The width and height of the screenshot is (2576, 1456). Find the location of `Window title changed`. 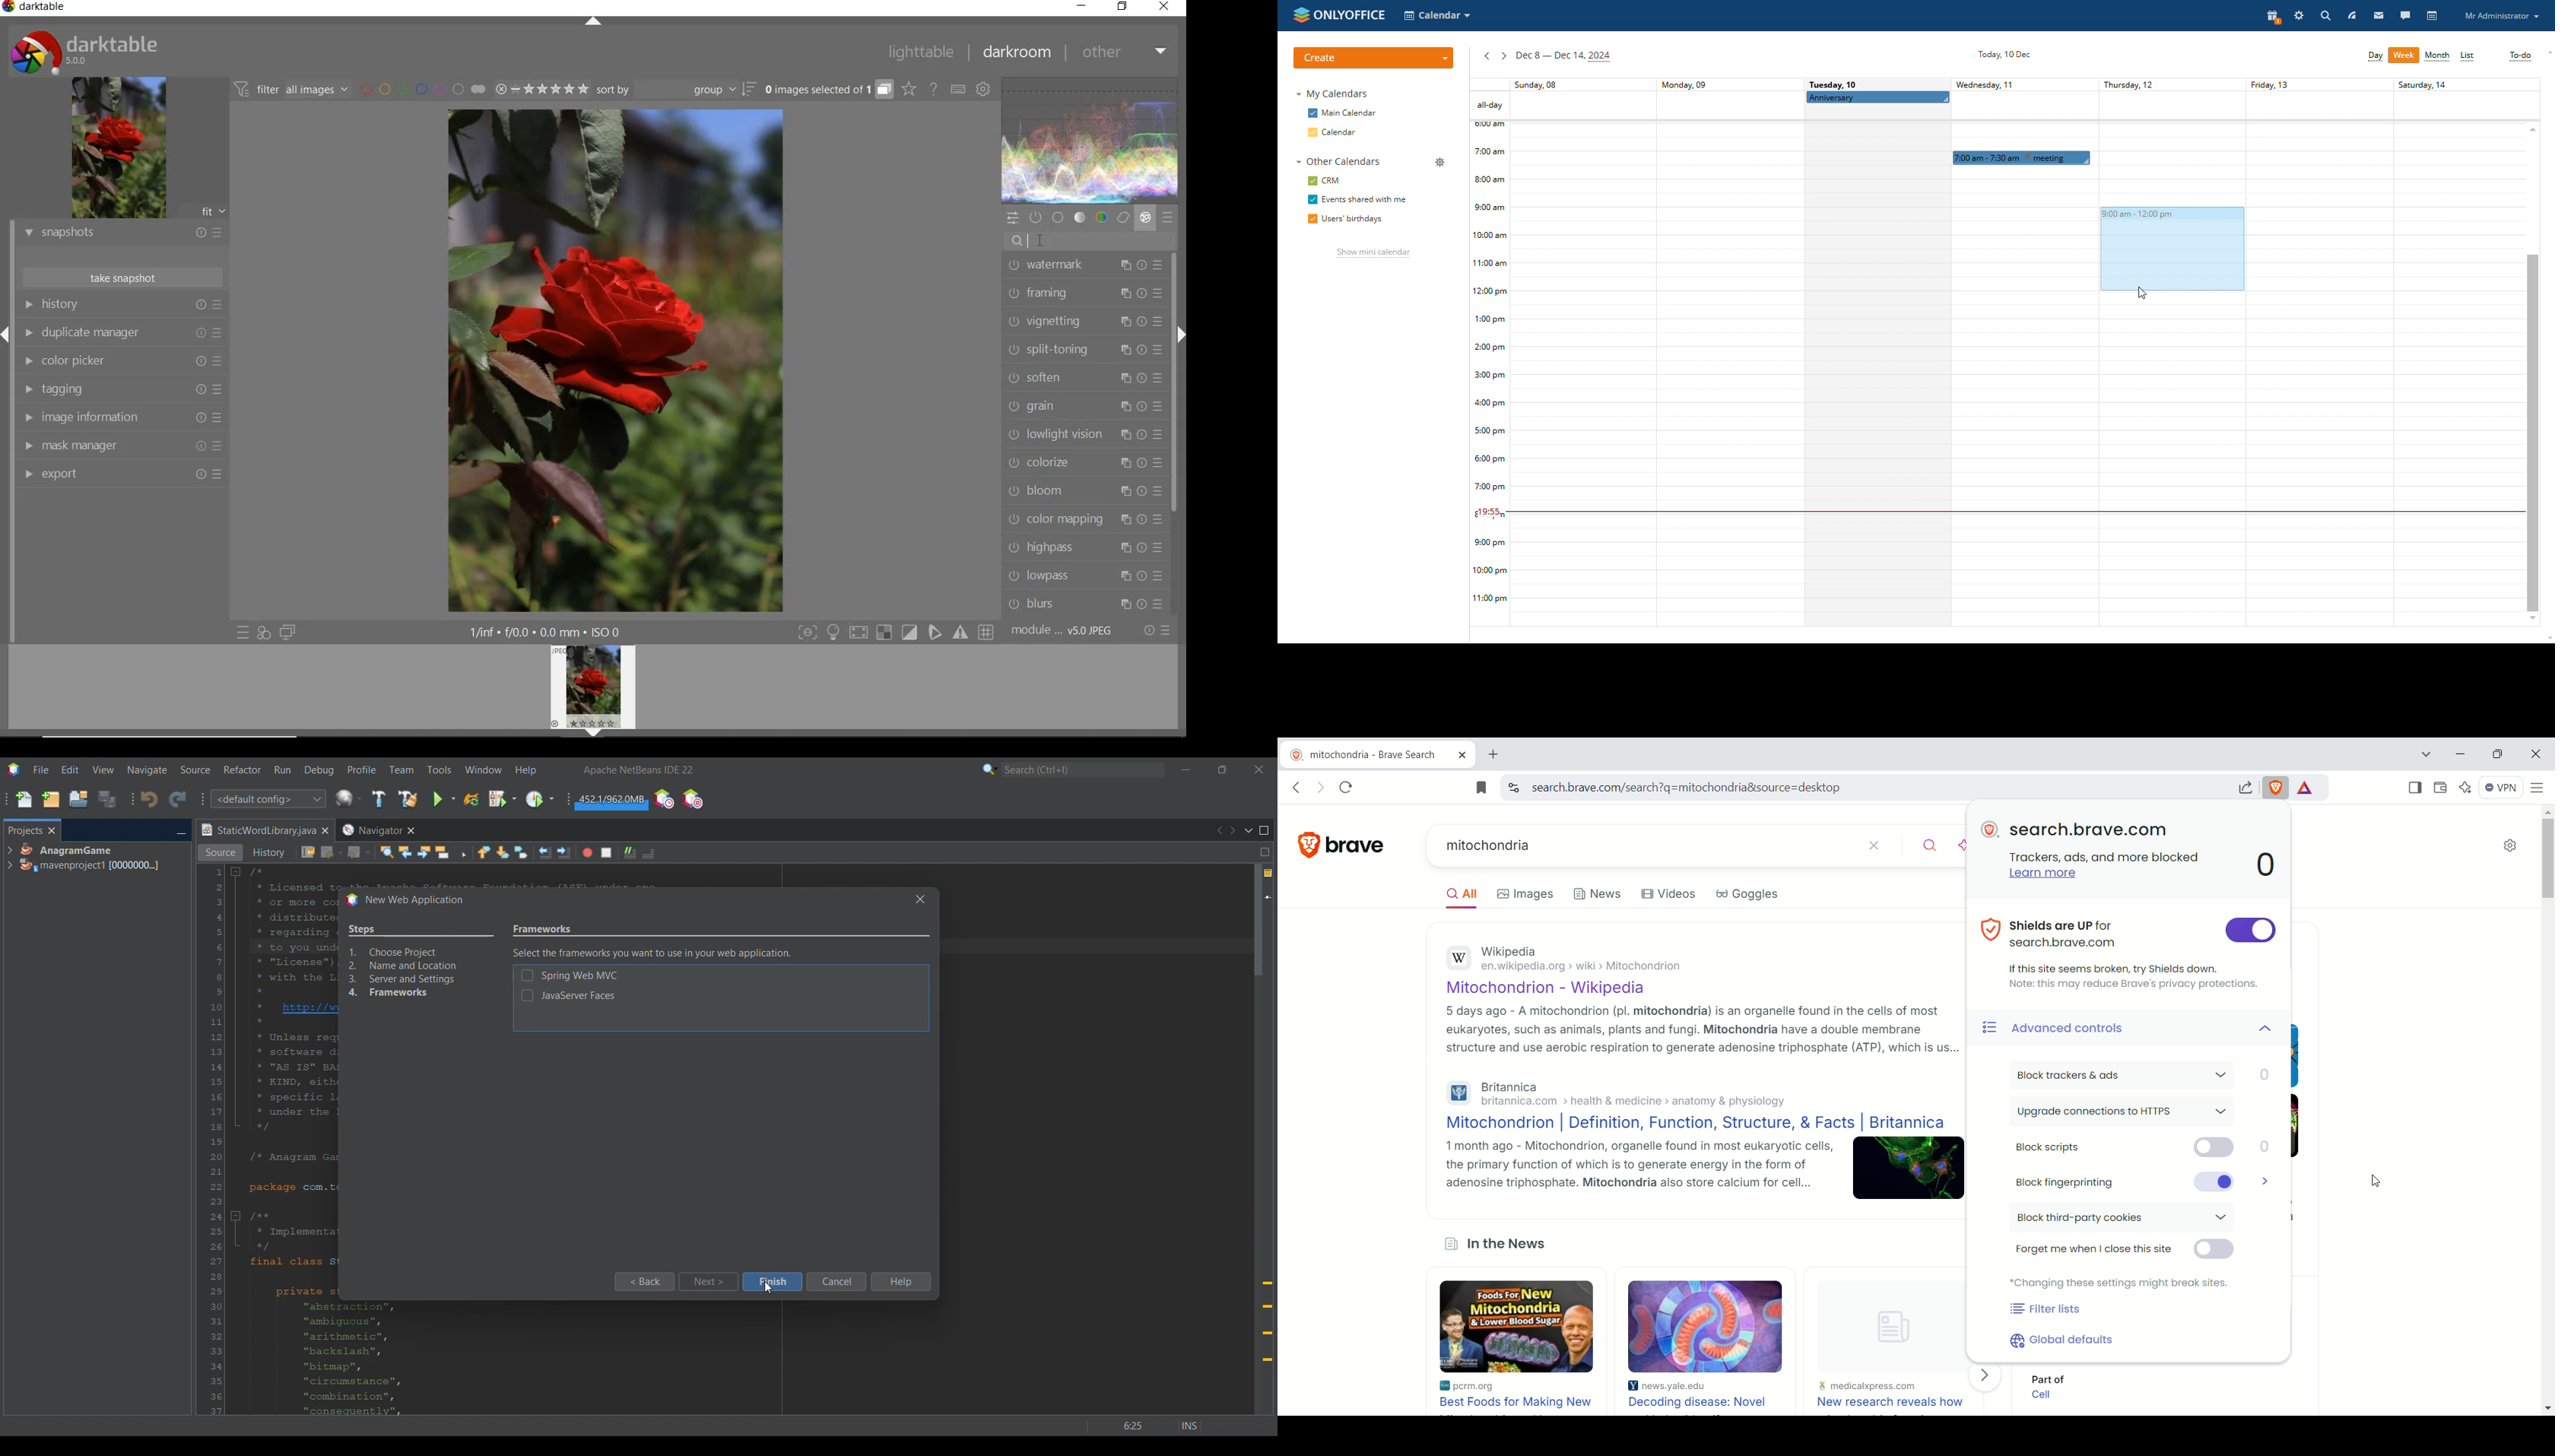

Window title changed is located at coordinates (404, 900).